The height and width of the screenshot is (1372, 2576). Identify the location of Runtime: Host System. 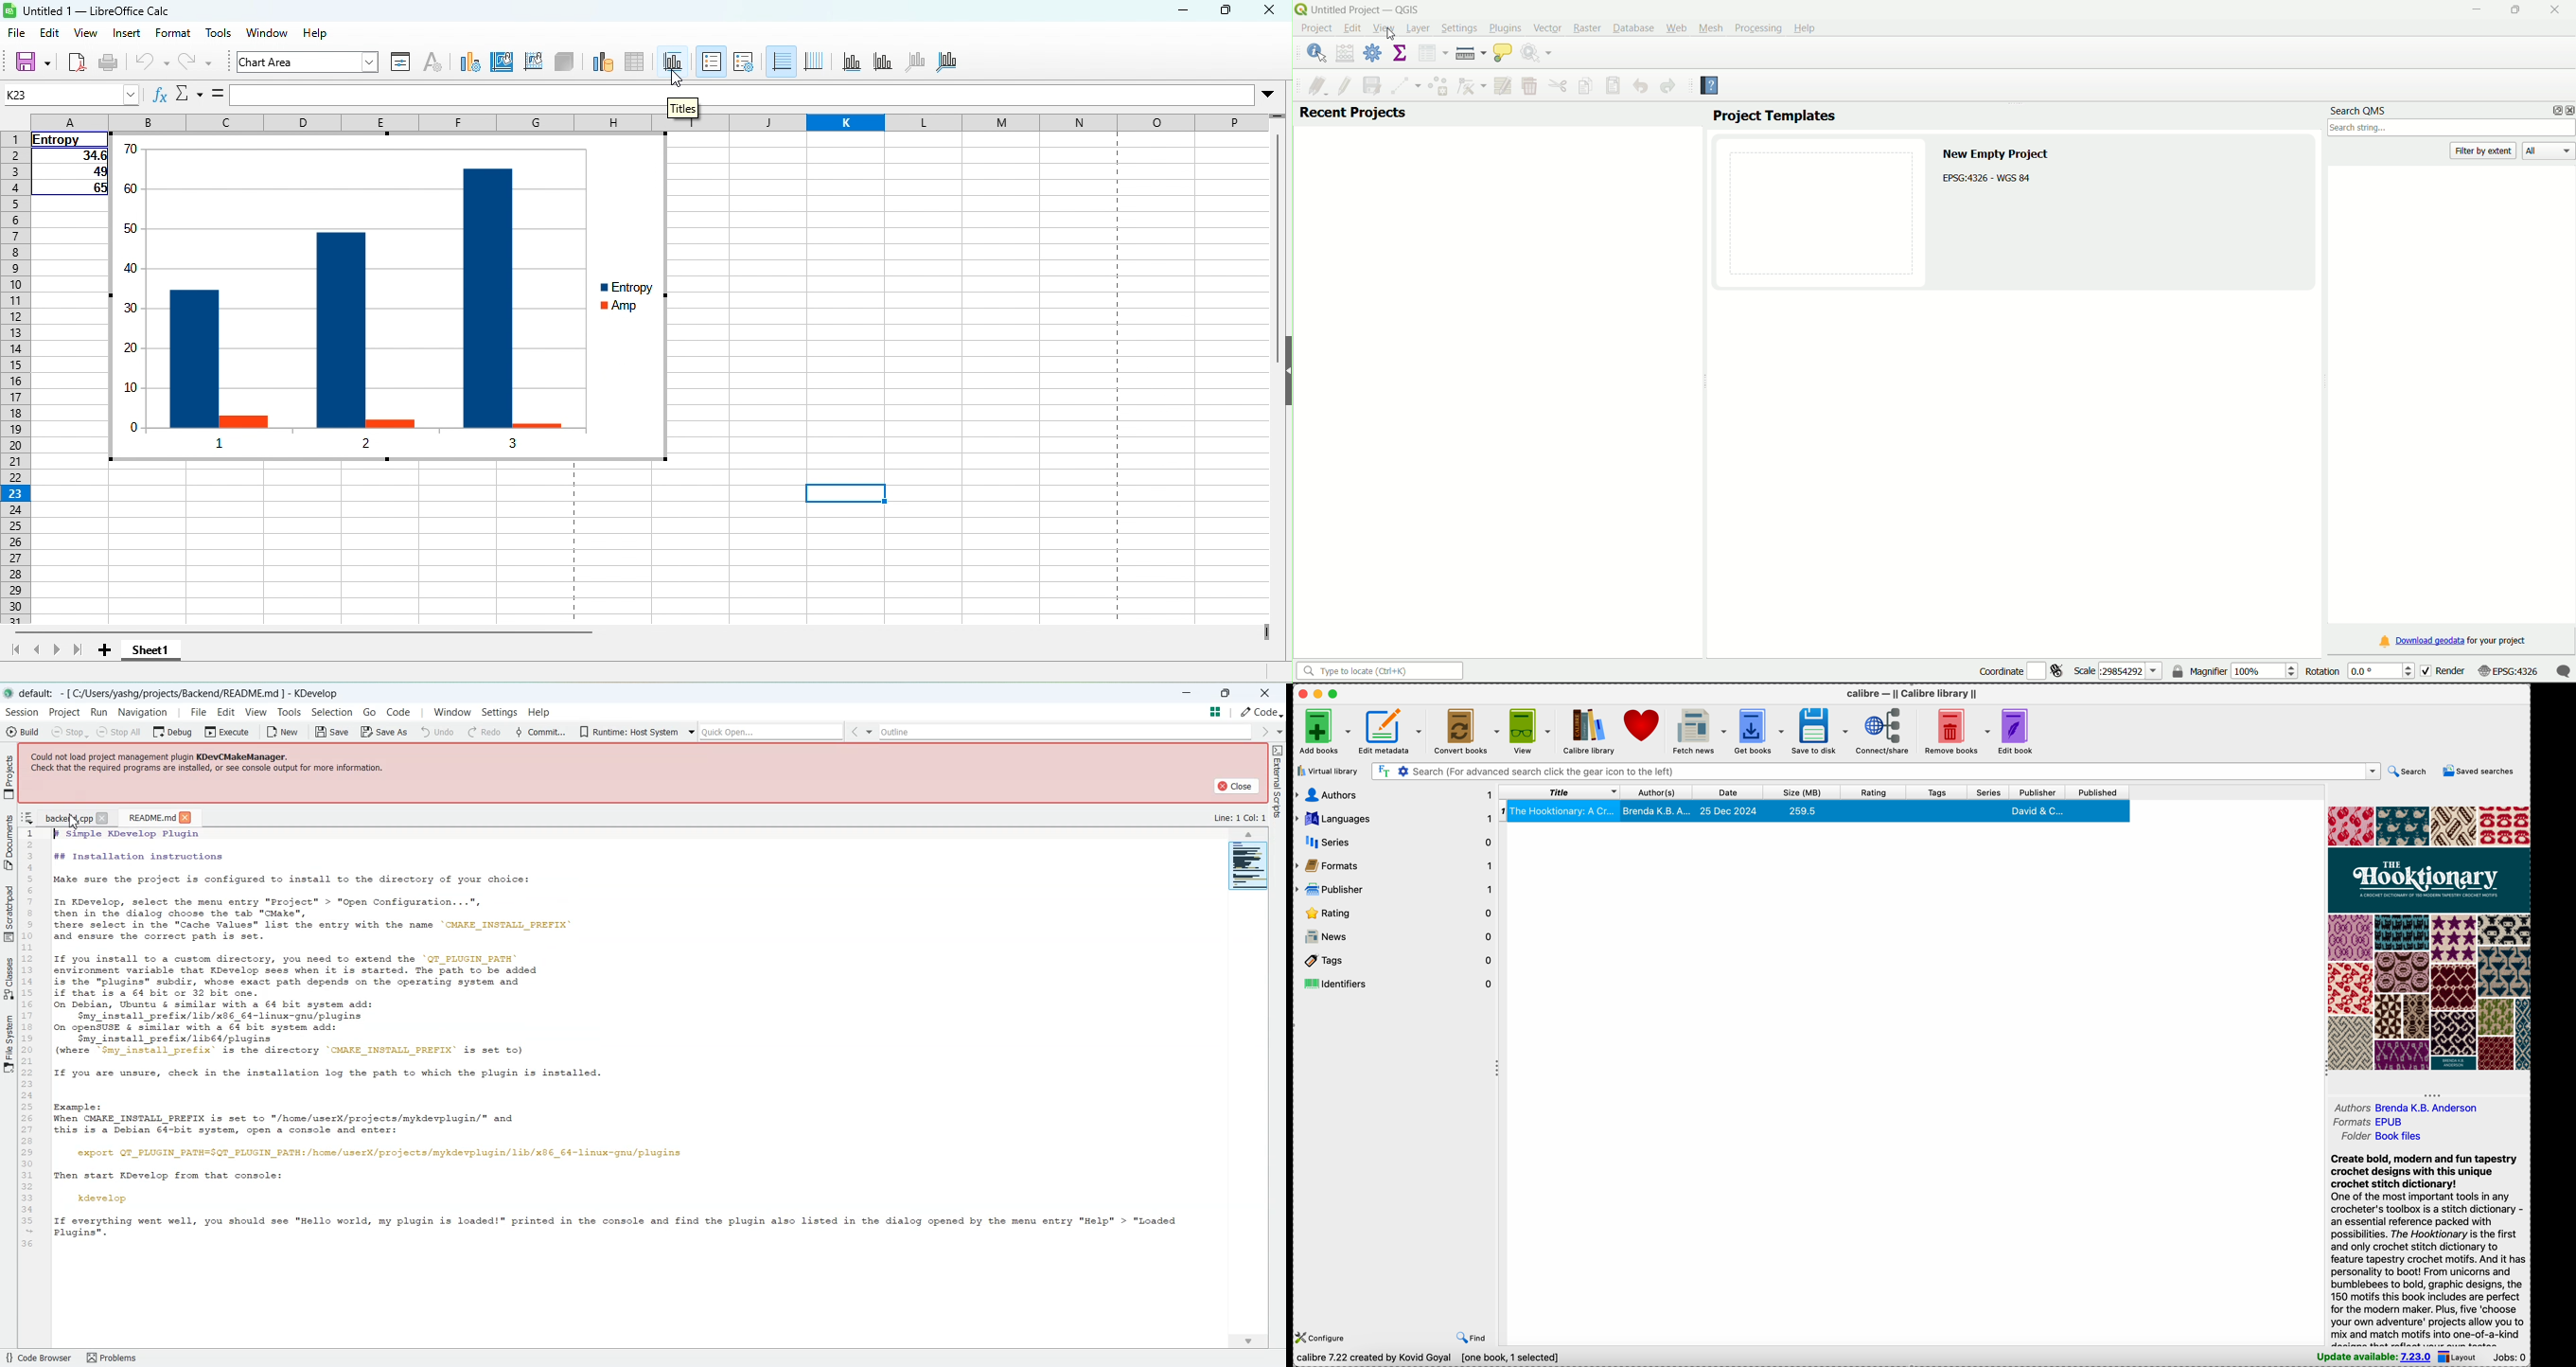
(429, 730).